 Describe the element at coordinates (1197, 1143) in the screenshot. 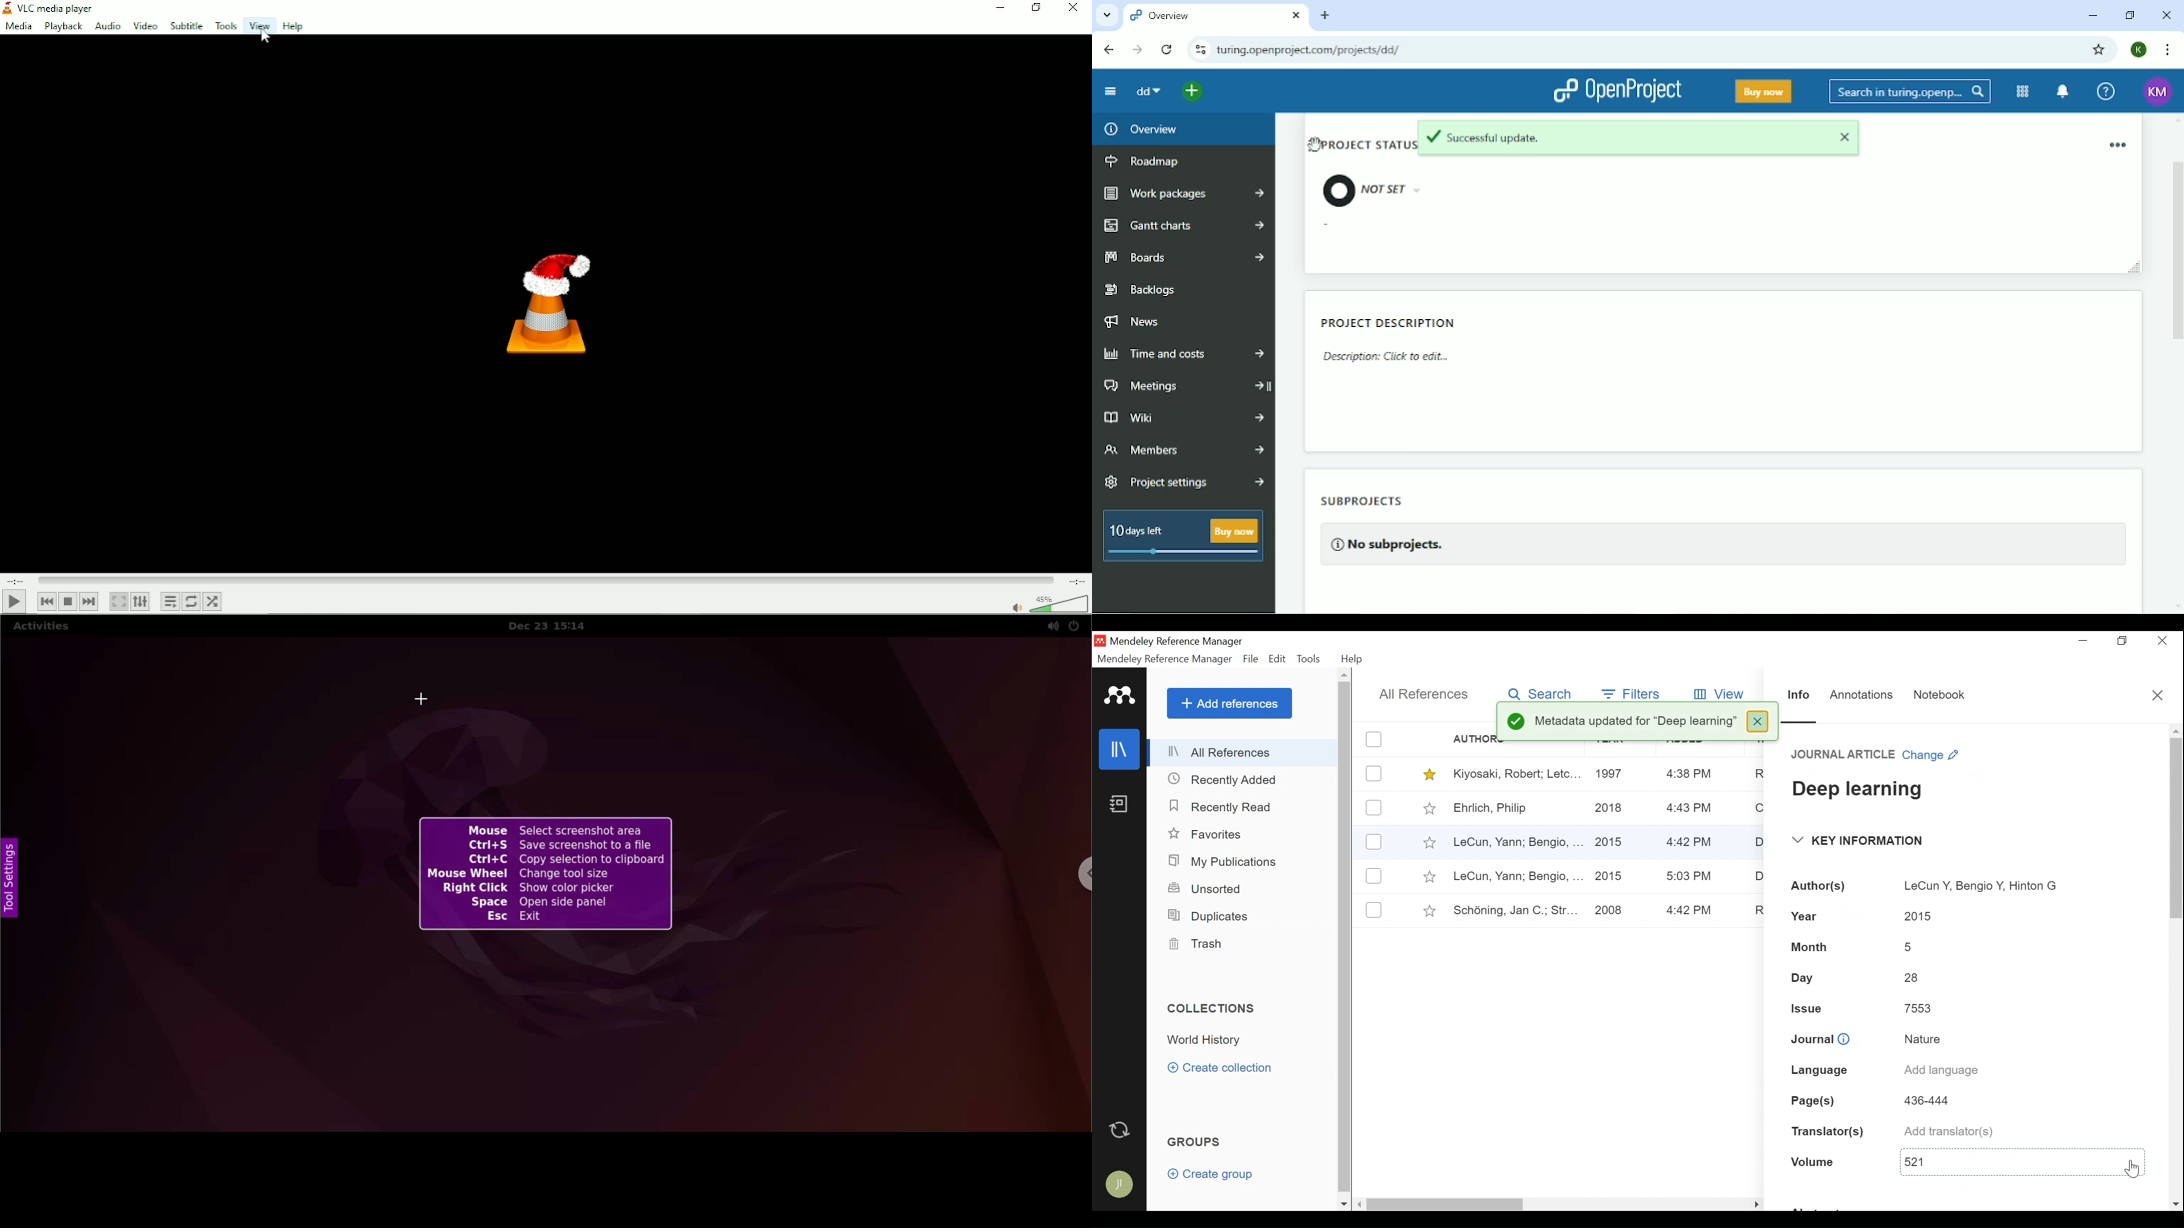

I see `Groups` at that location.